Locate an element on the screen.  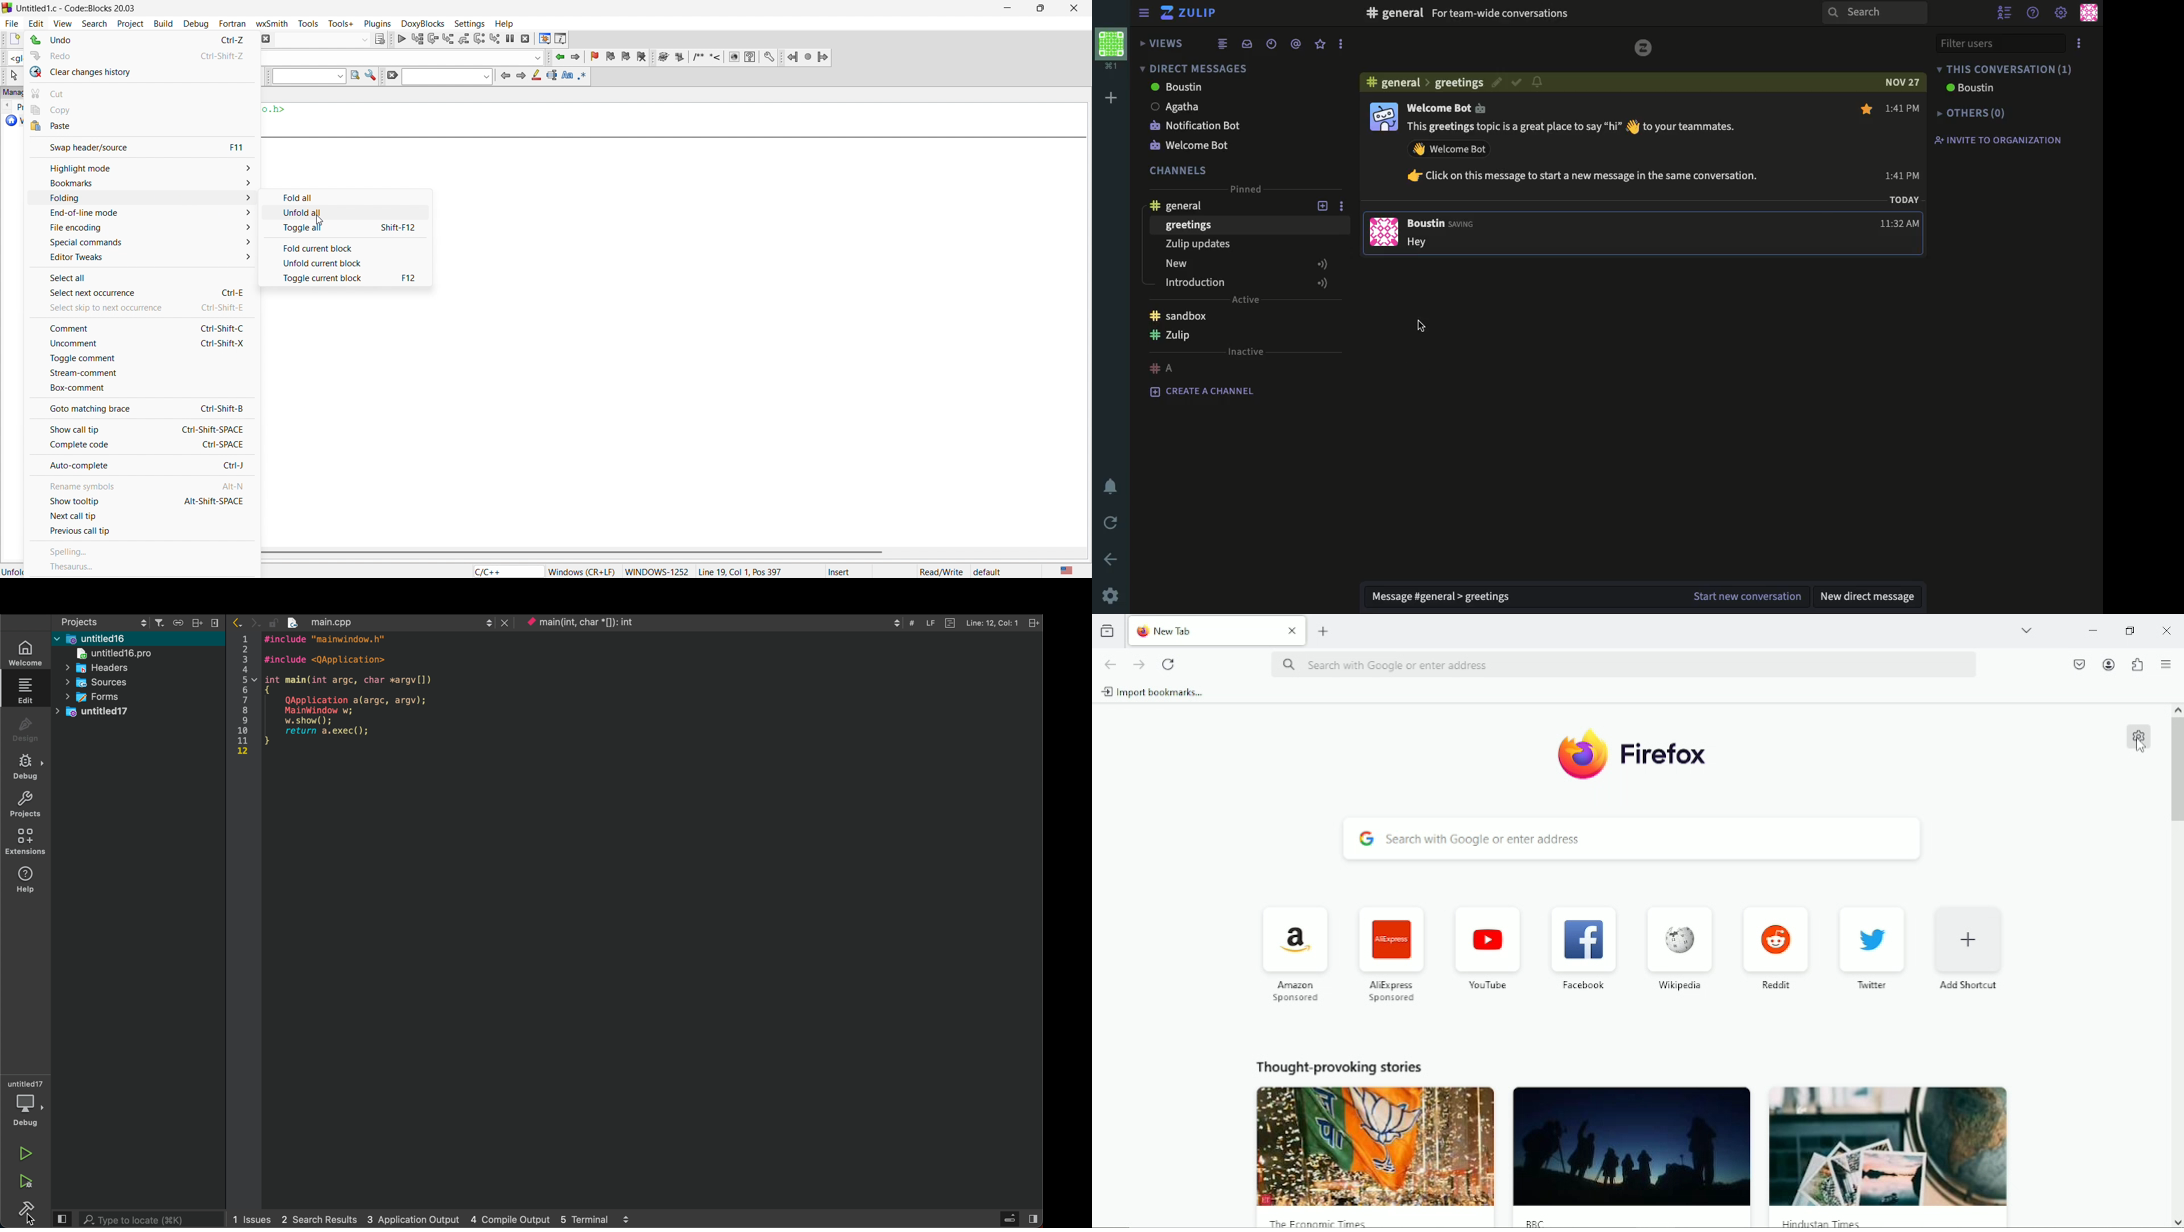
Youtube is located at coordinates (1485, 947).